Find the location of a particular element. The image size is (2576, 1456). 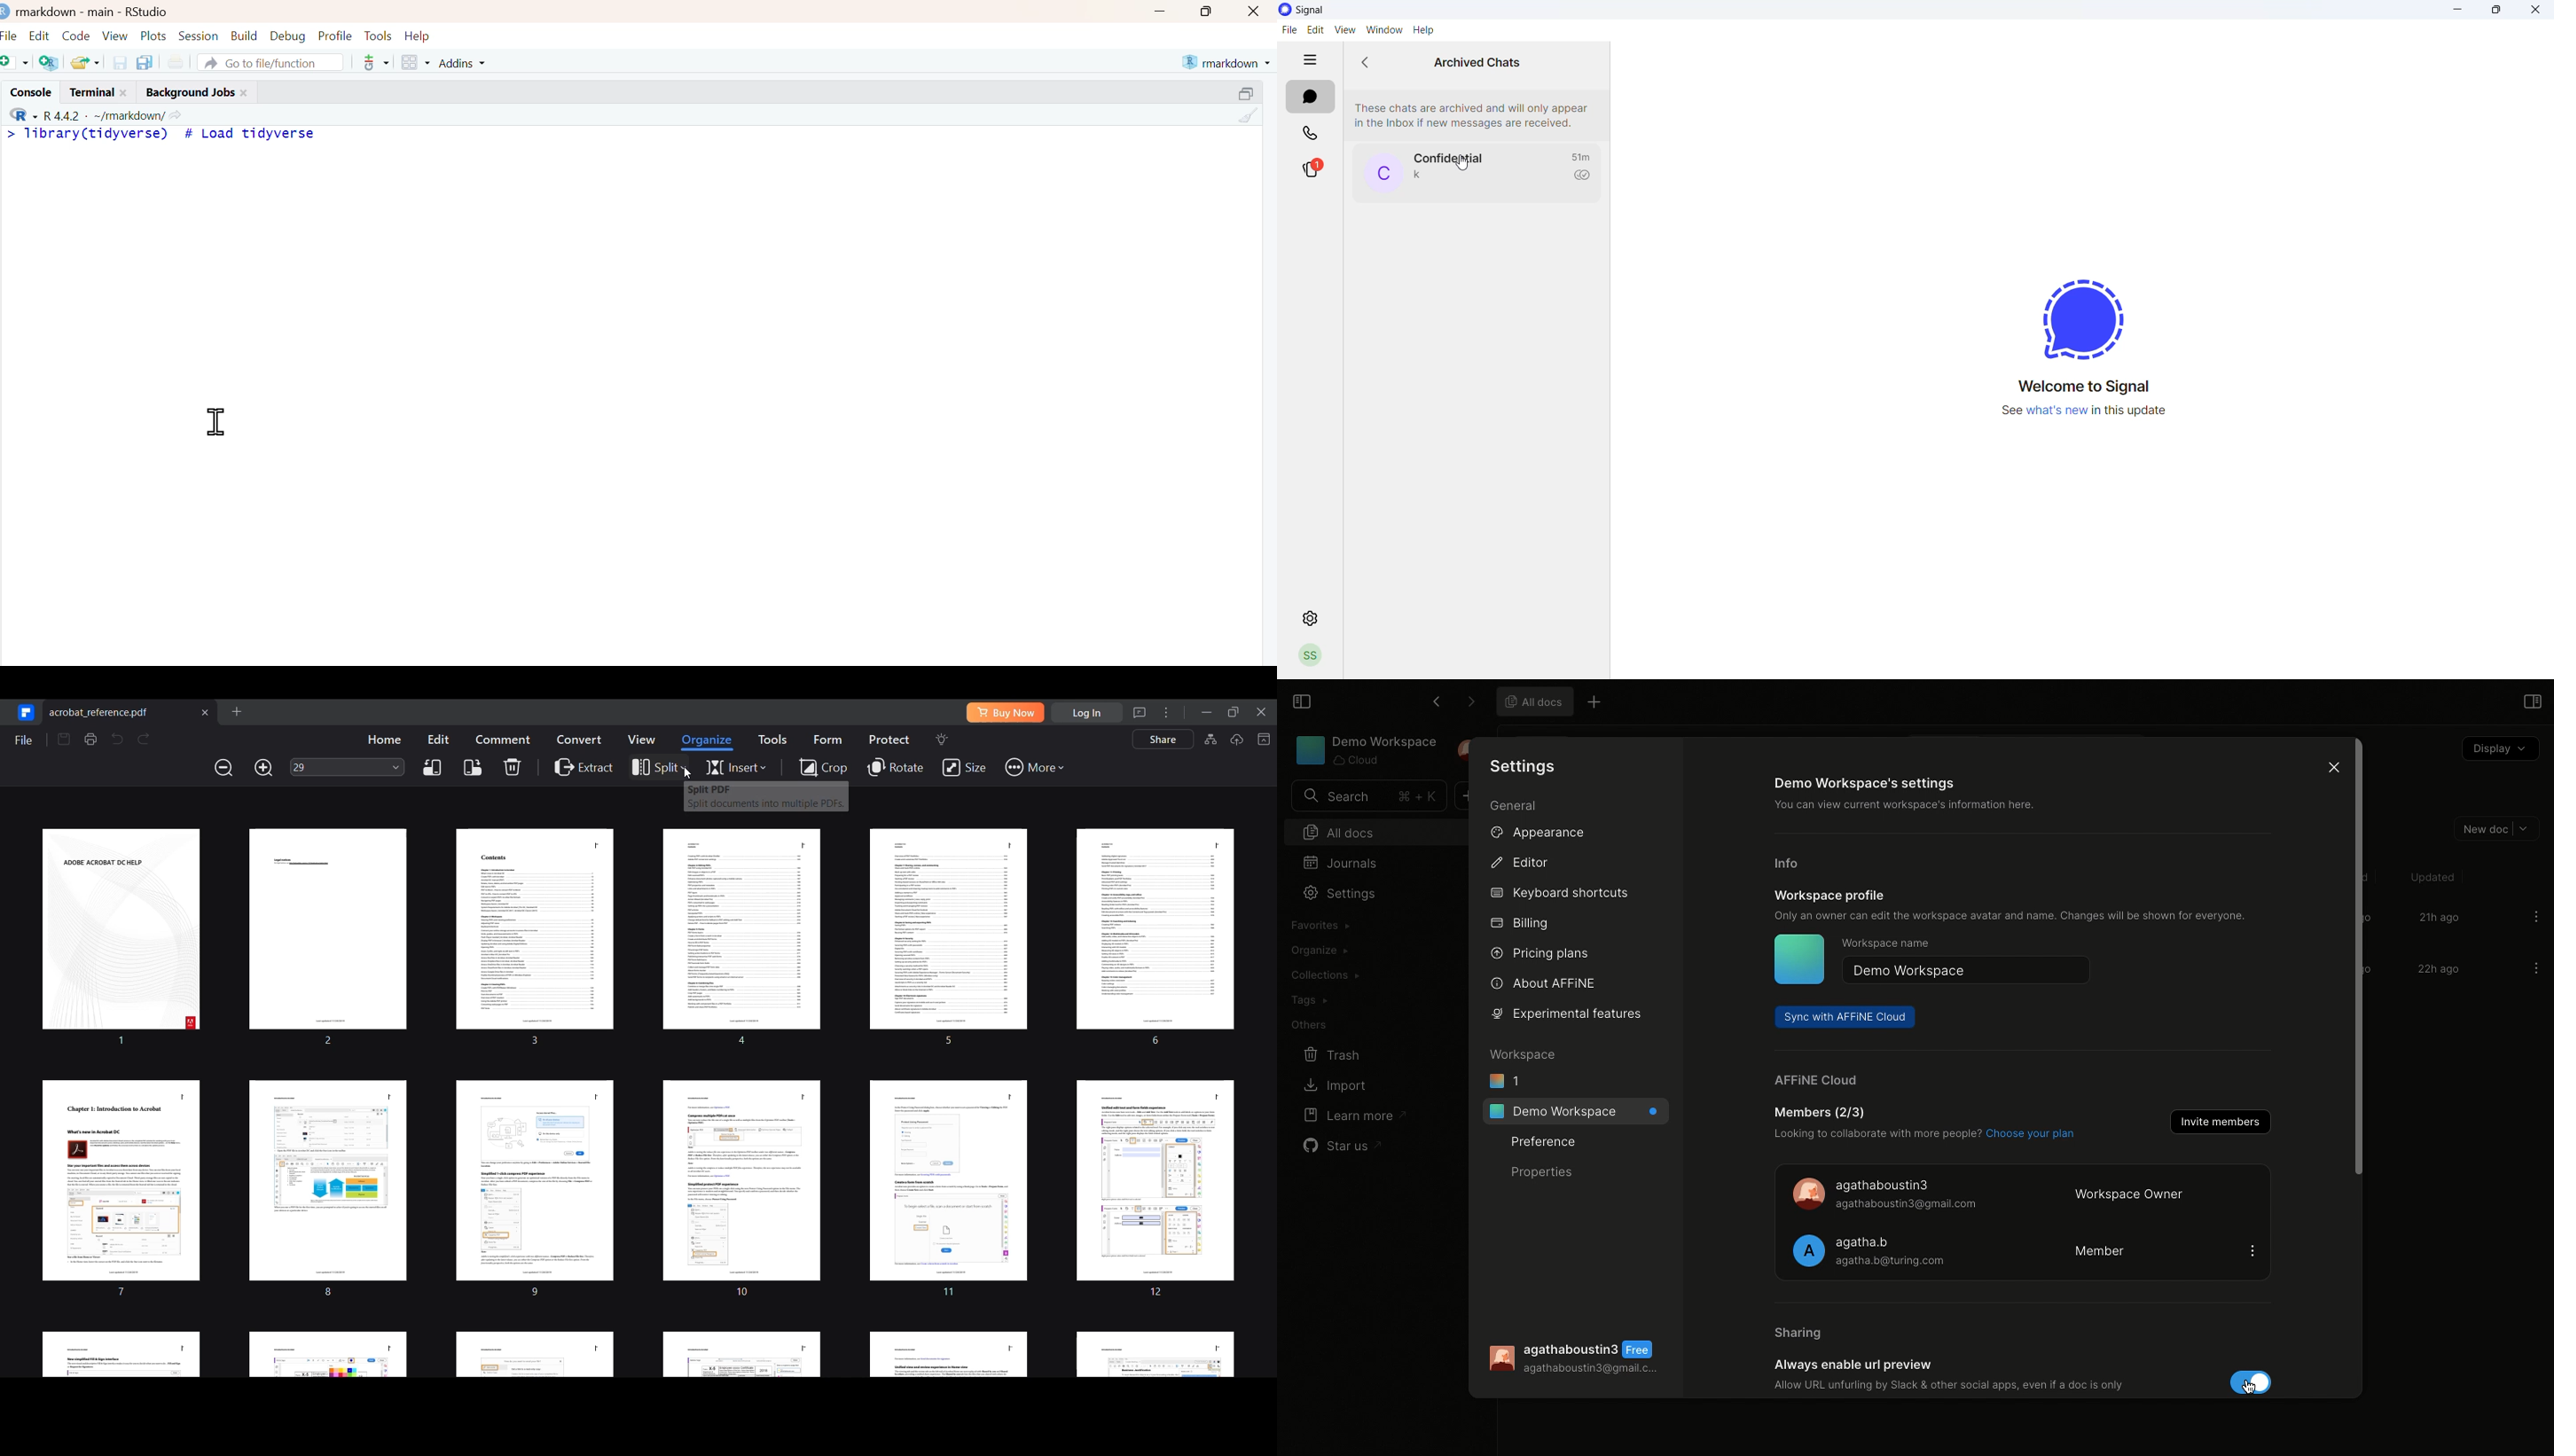

new file is located at coordinates (16, 62).